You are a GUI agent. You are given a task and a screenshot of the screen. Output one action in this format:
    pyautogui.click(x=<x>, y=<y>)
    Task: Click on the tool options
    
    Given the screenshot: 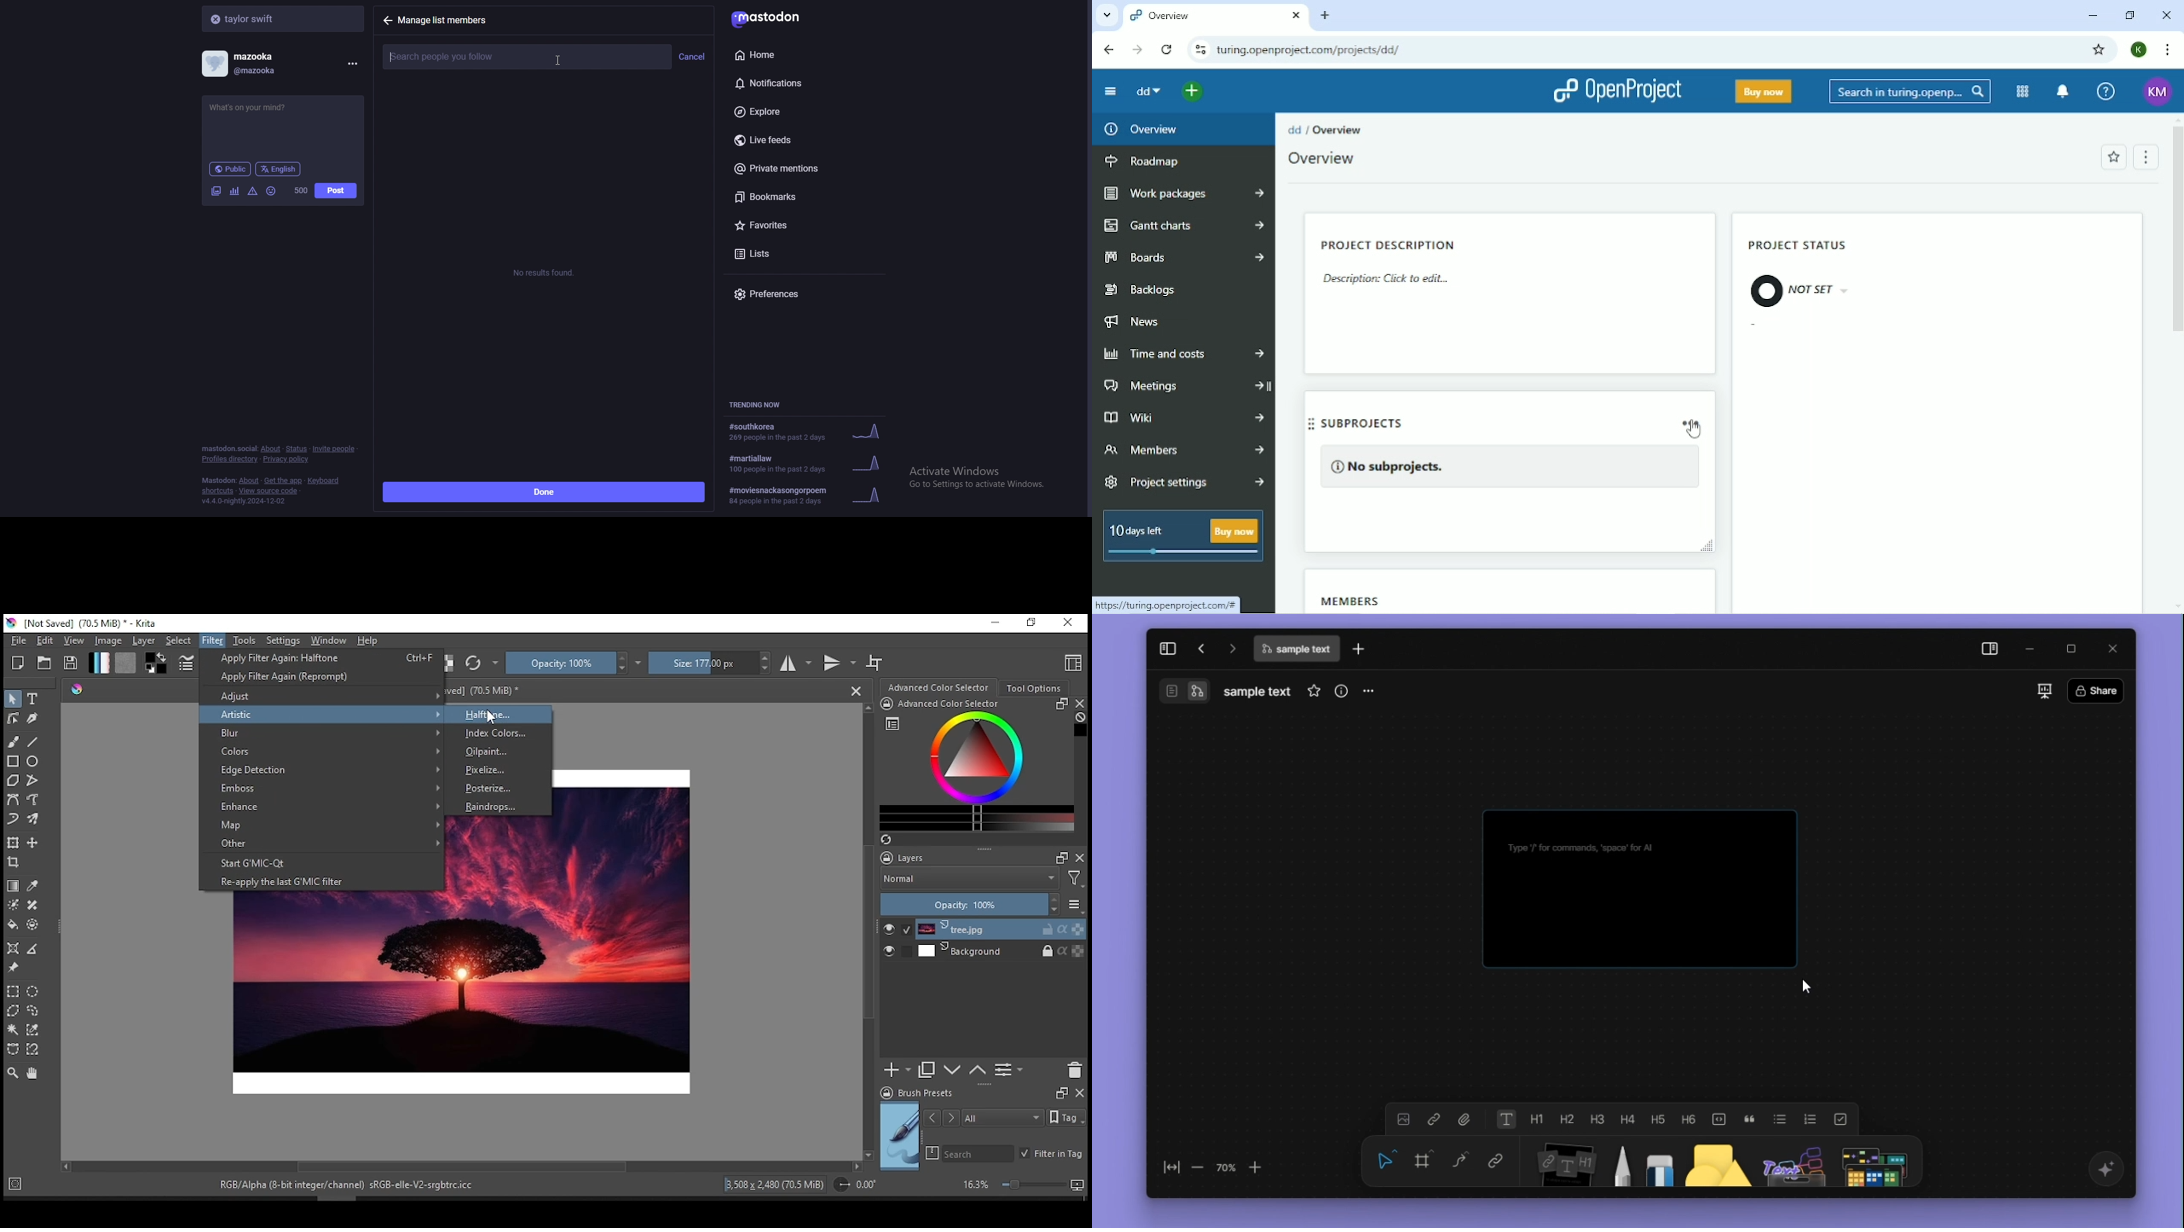 What is the action you would take?
    pyautogui.click(x=1034, y=688)
    